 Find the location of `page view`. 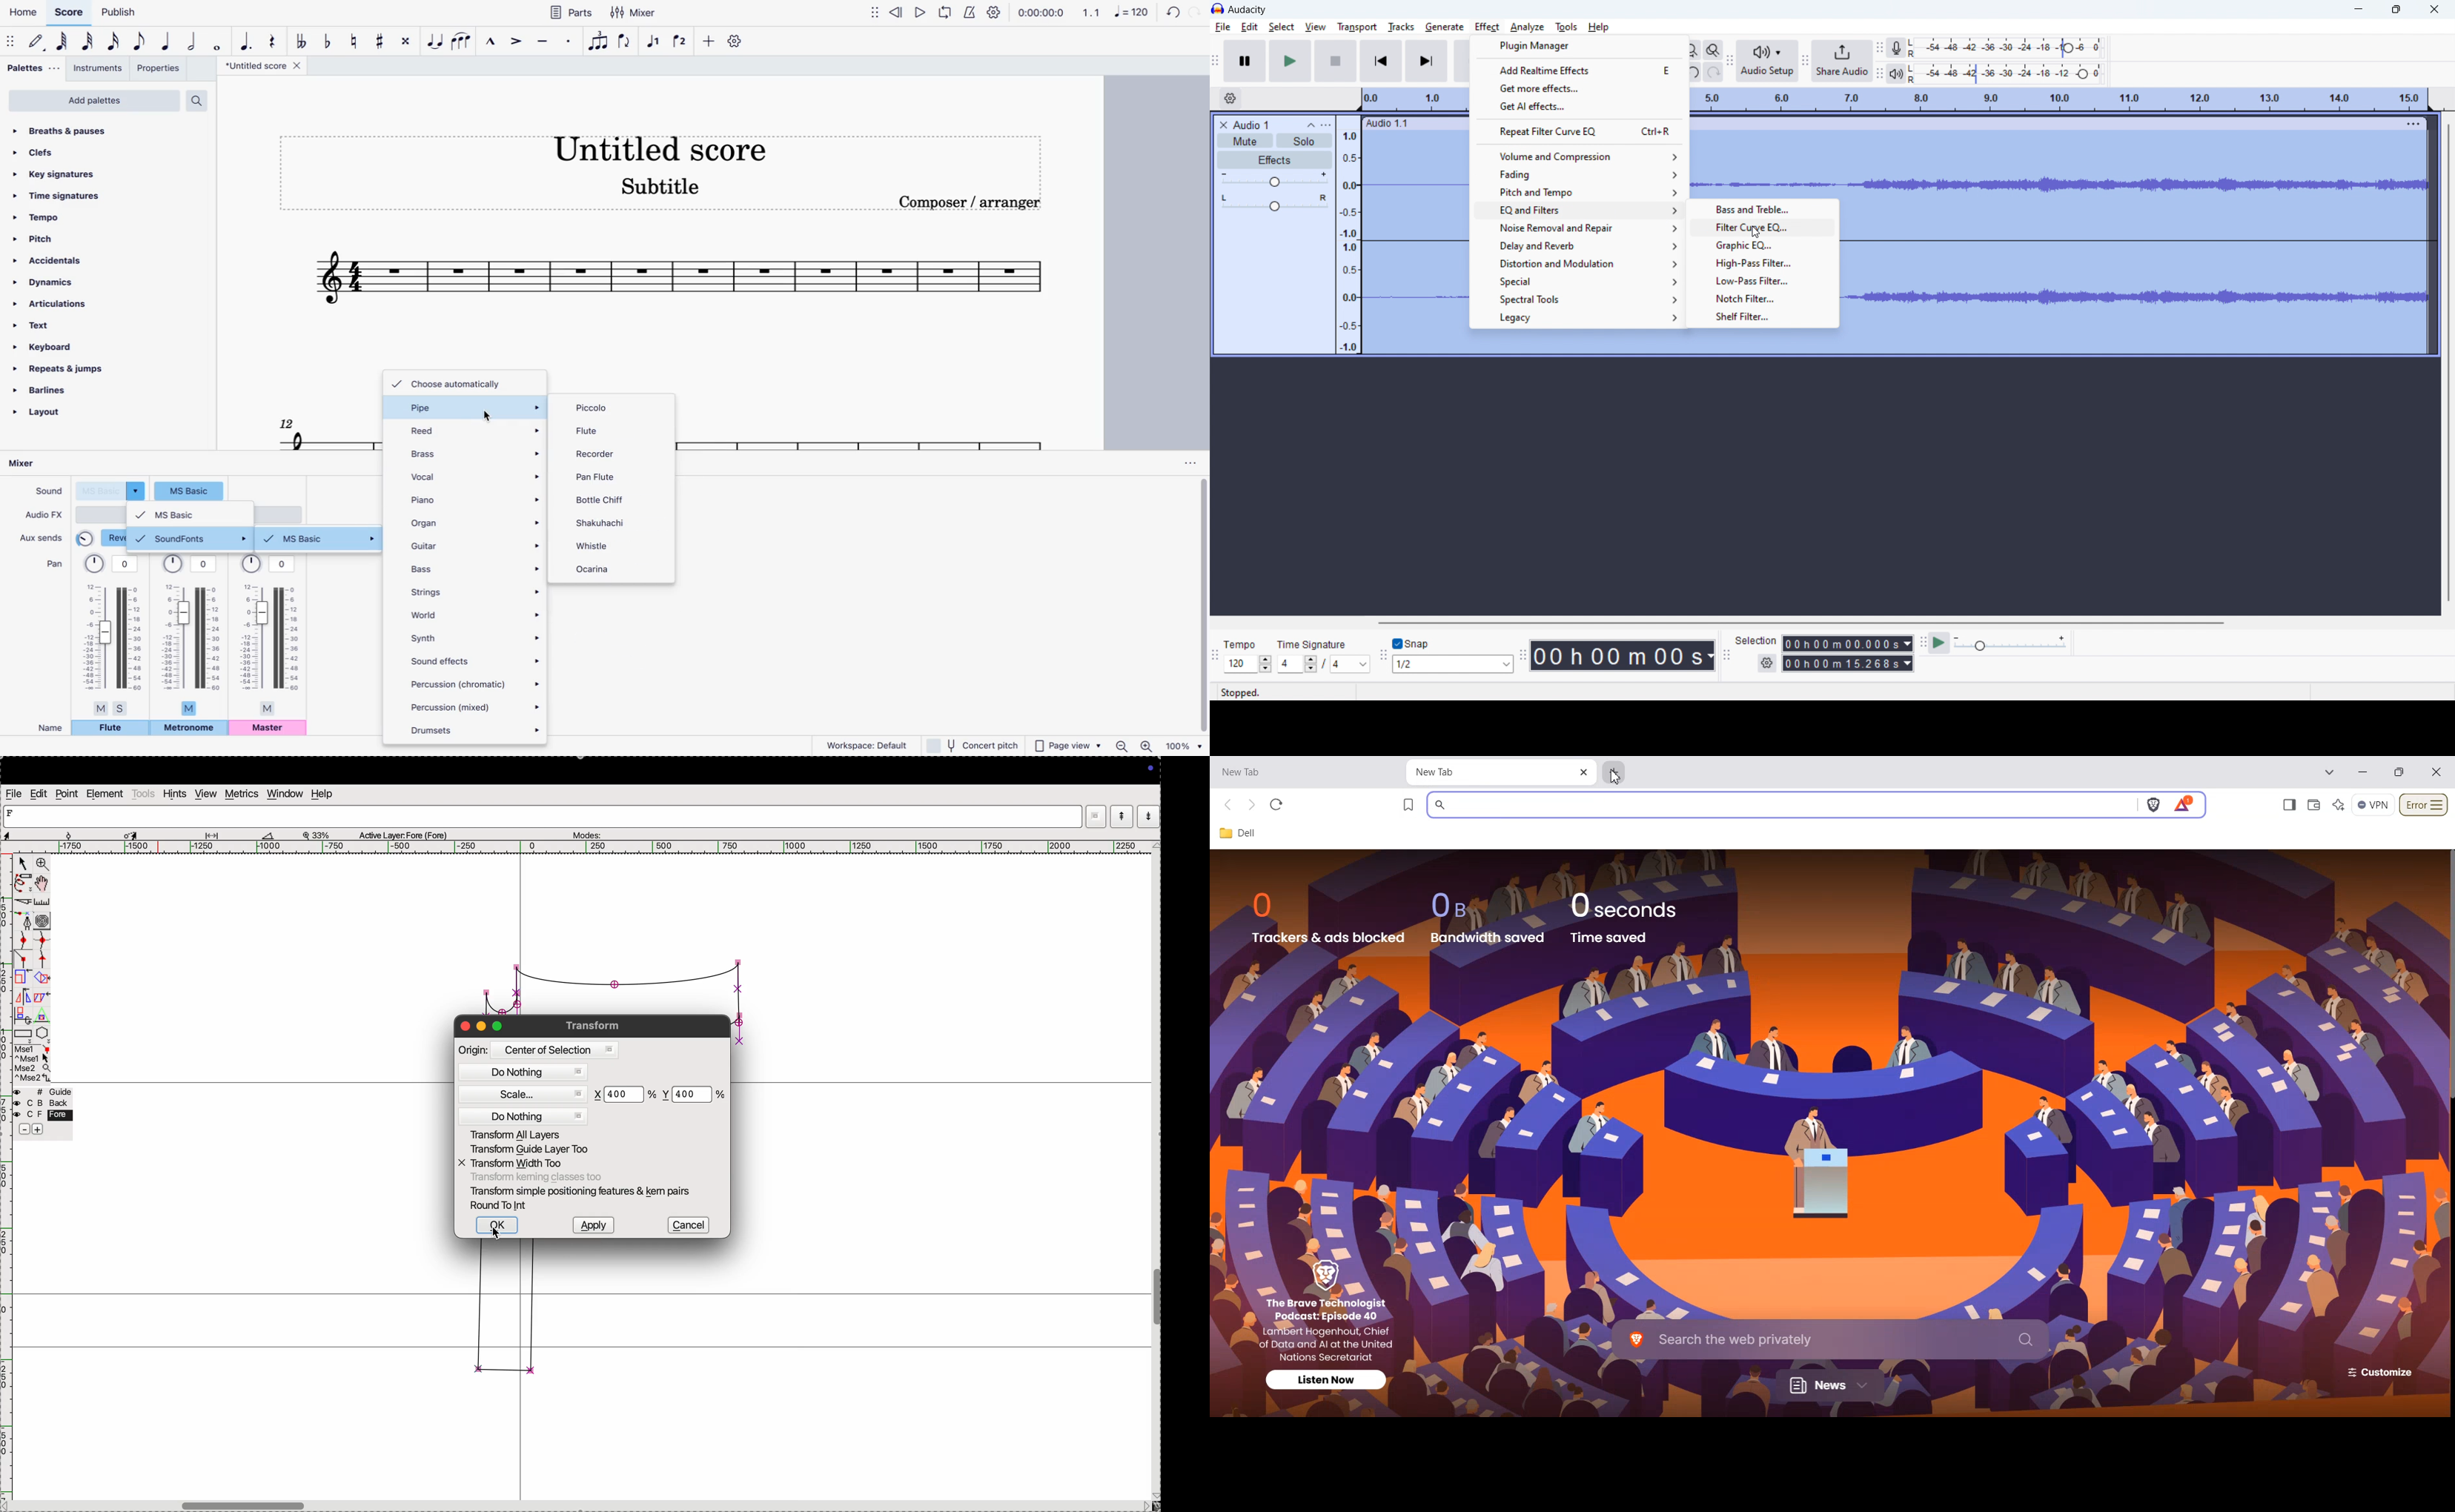

page view is located at coordinates (1067, 743).